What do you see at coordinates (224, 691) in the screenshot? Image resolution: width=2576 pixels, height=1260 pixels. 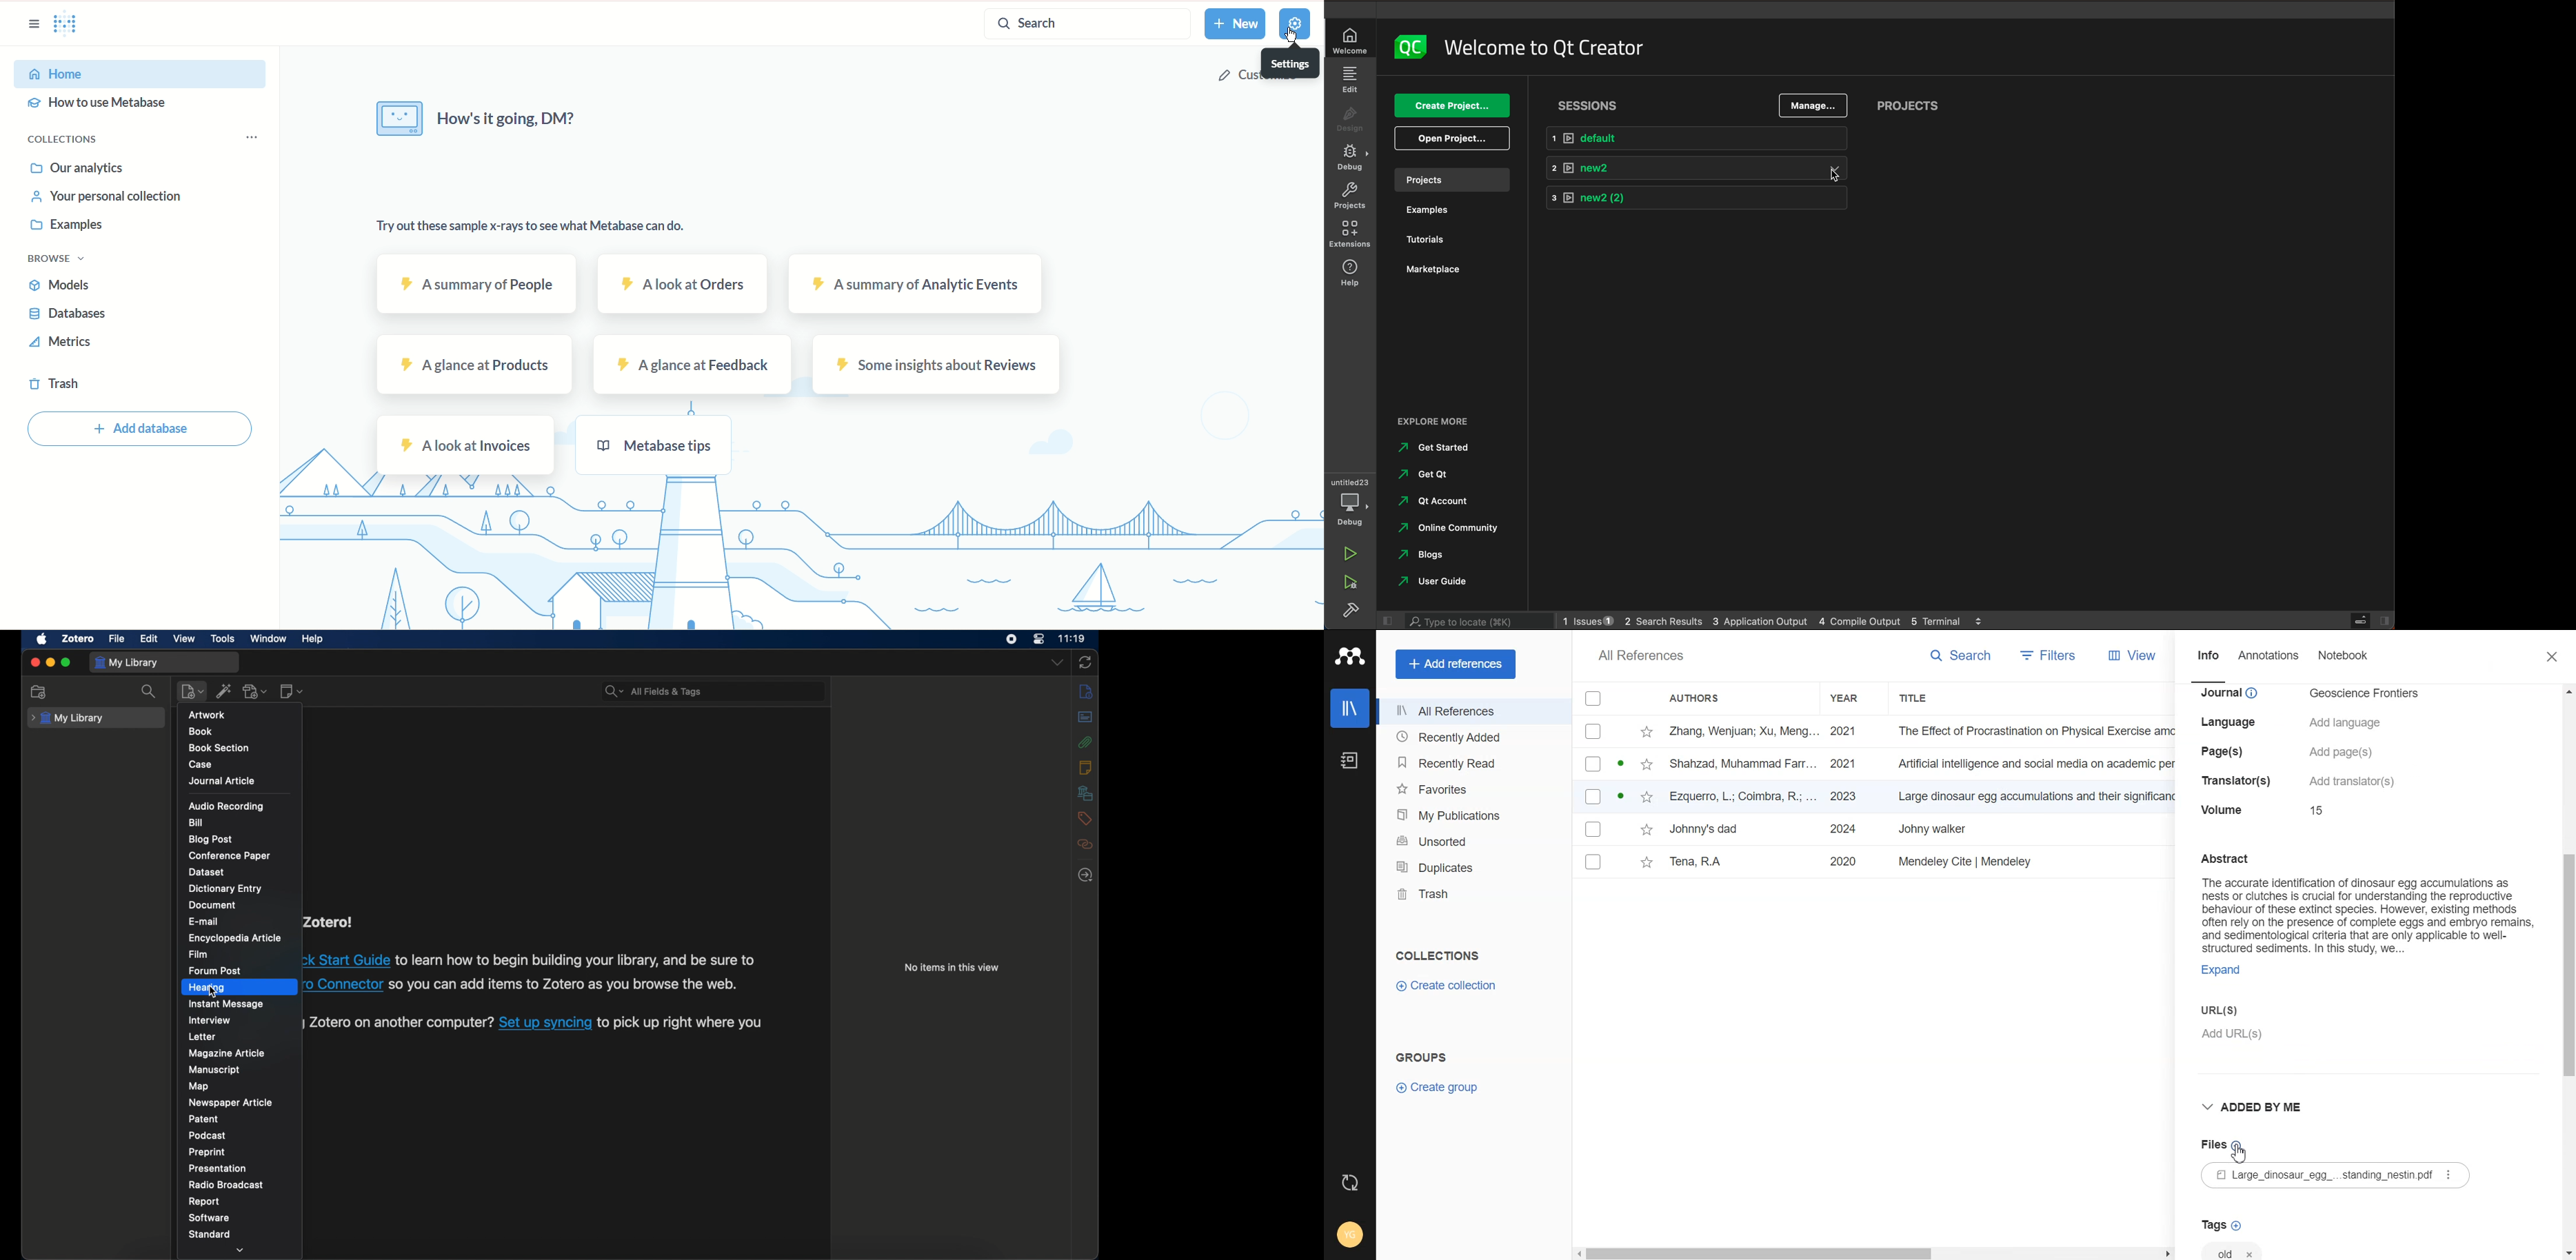 I see `add item by identifier` at bounding box center [224, 691].